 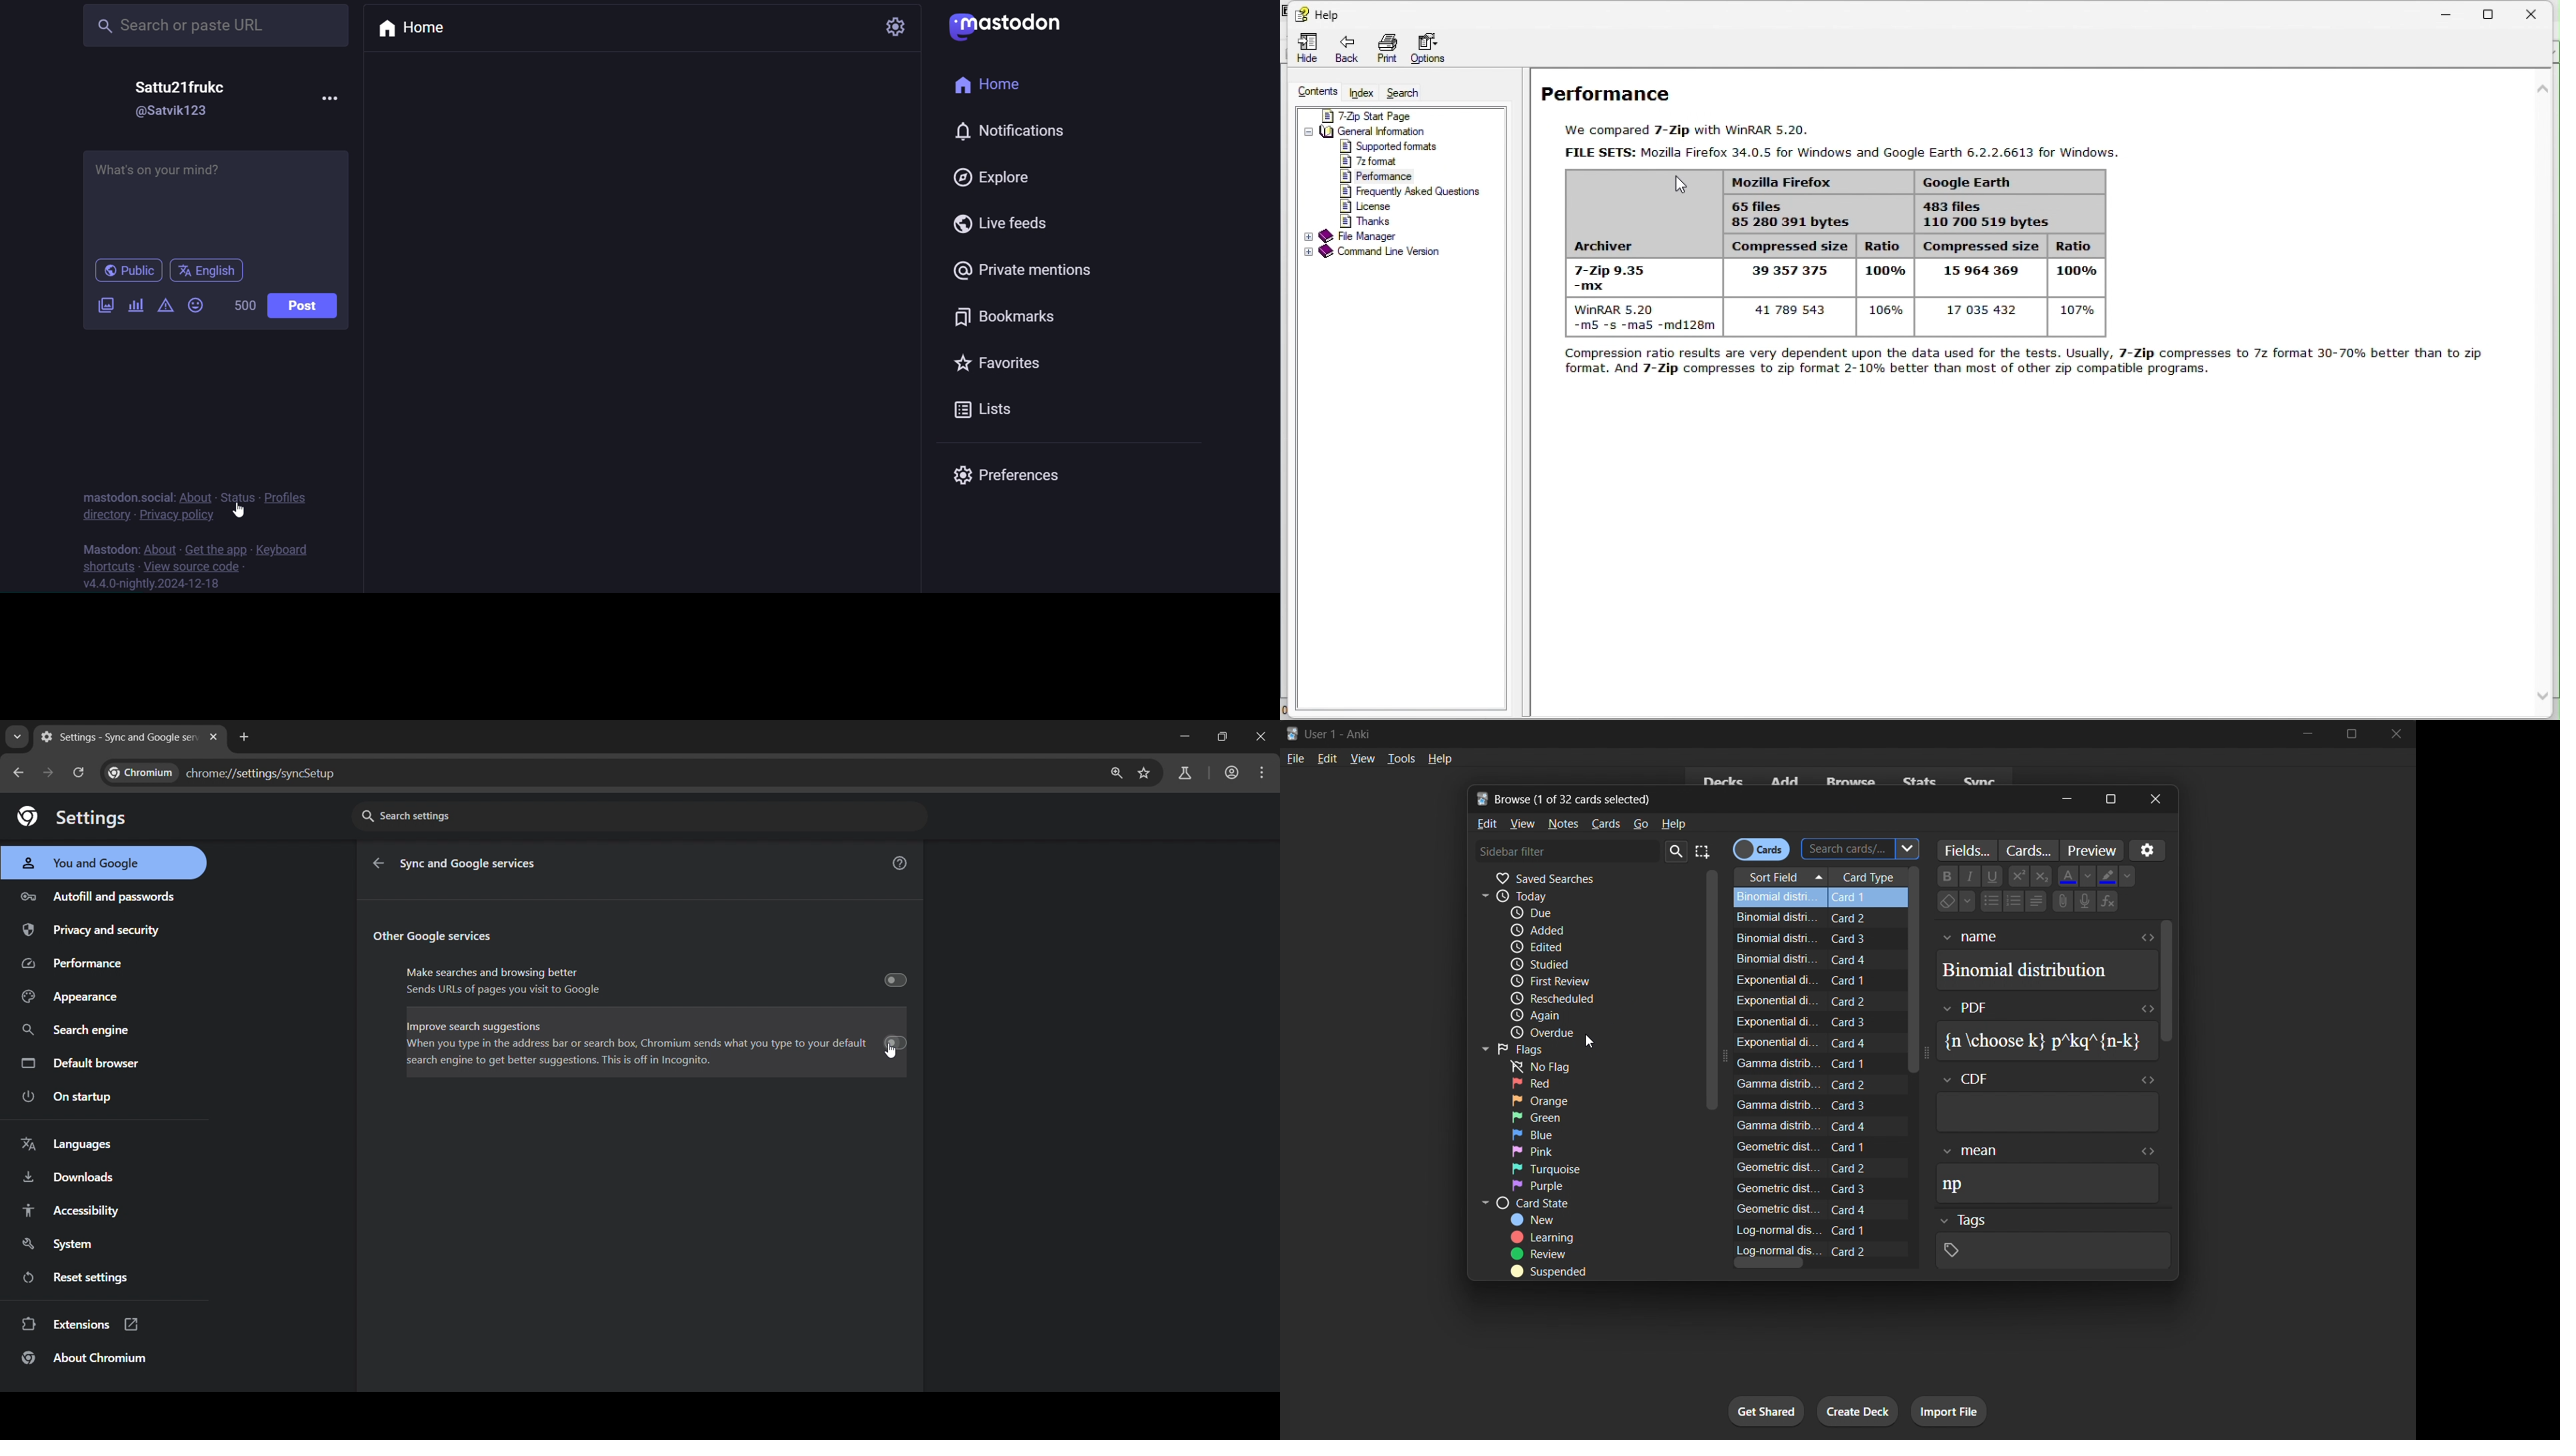 I want to click on version, so click(x=158, y=586).